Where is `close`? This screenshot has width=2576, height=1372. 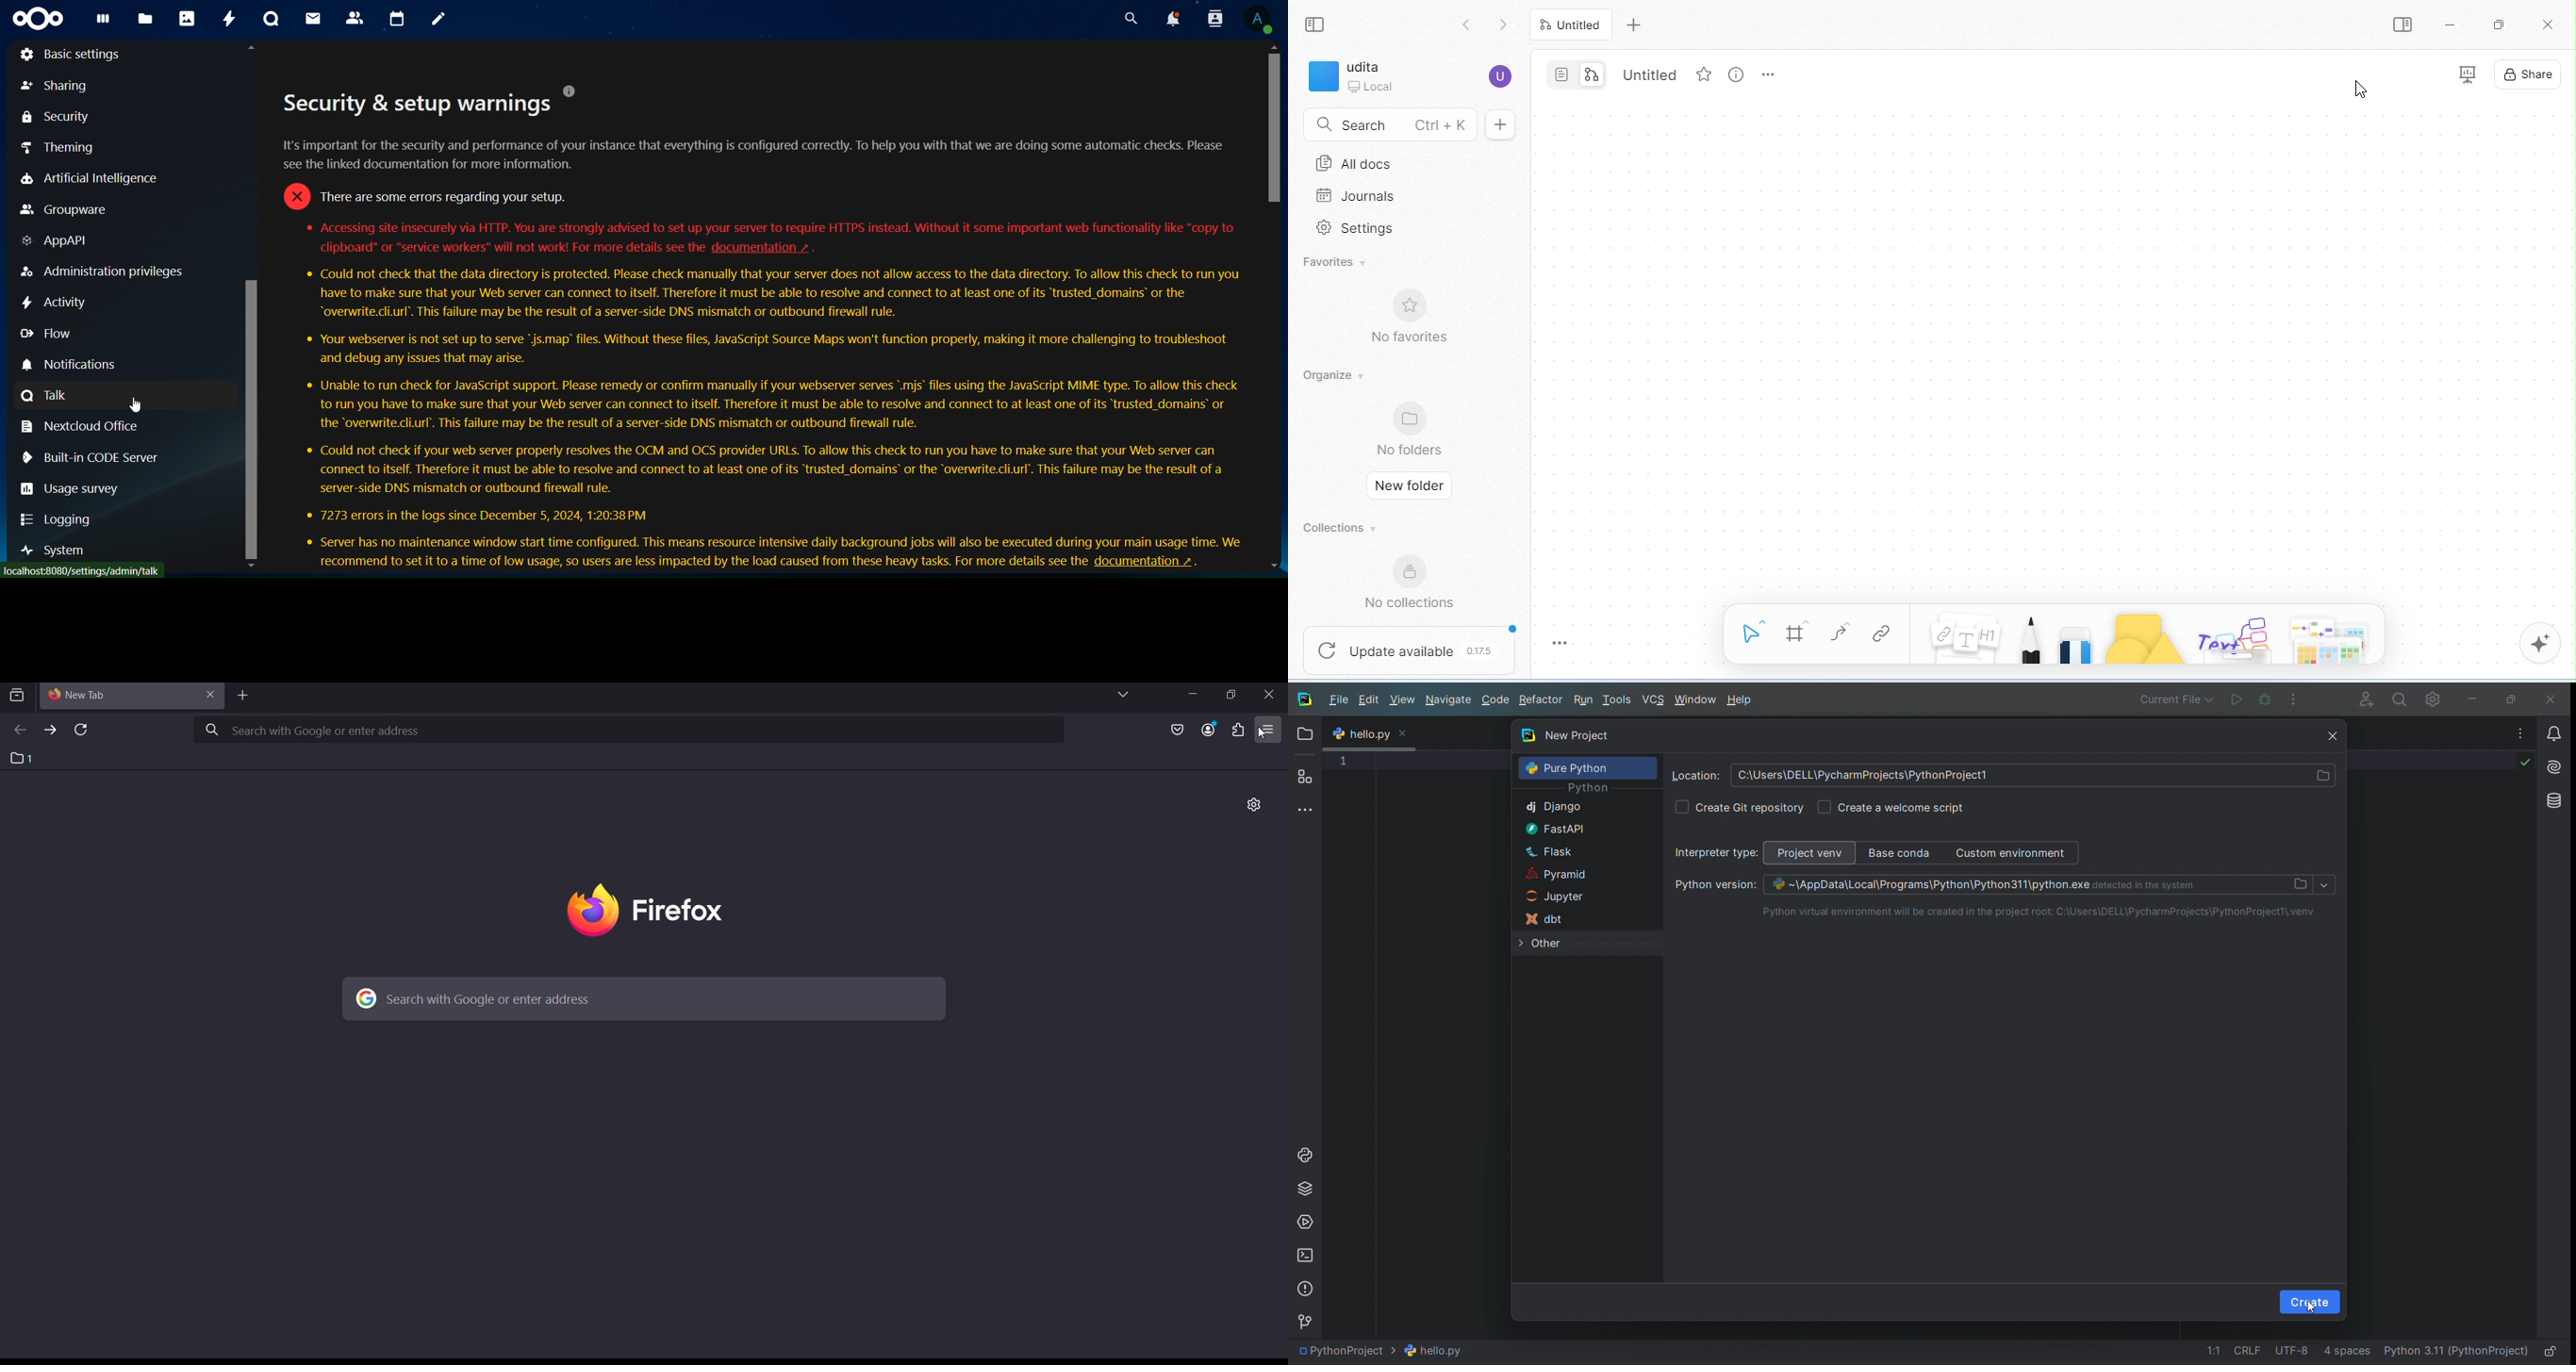 close is located at coordinates (1271, 694).